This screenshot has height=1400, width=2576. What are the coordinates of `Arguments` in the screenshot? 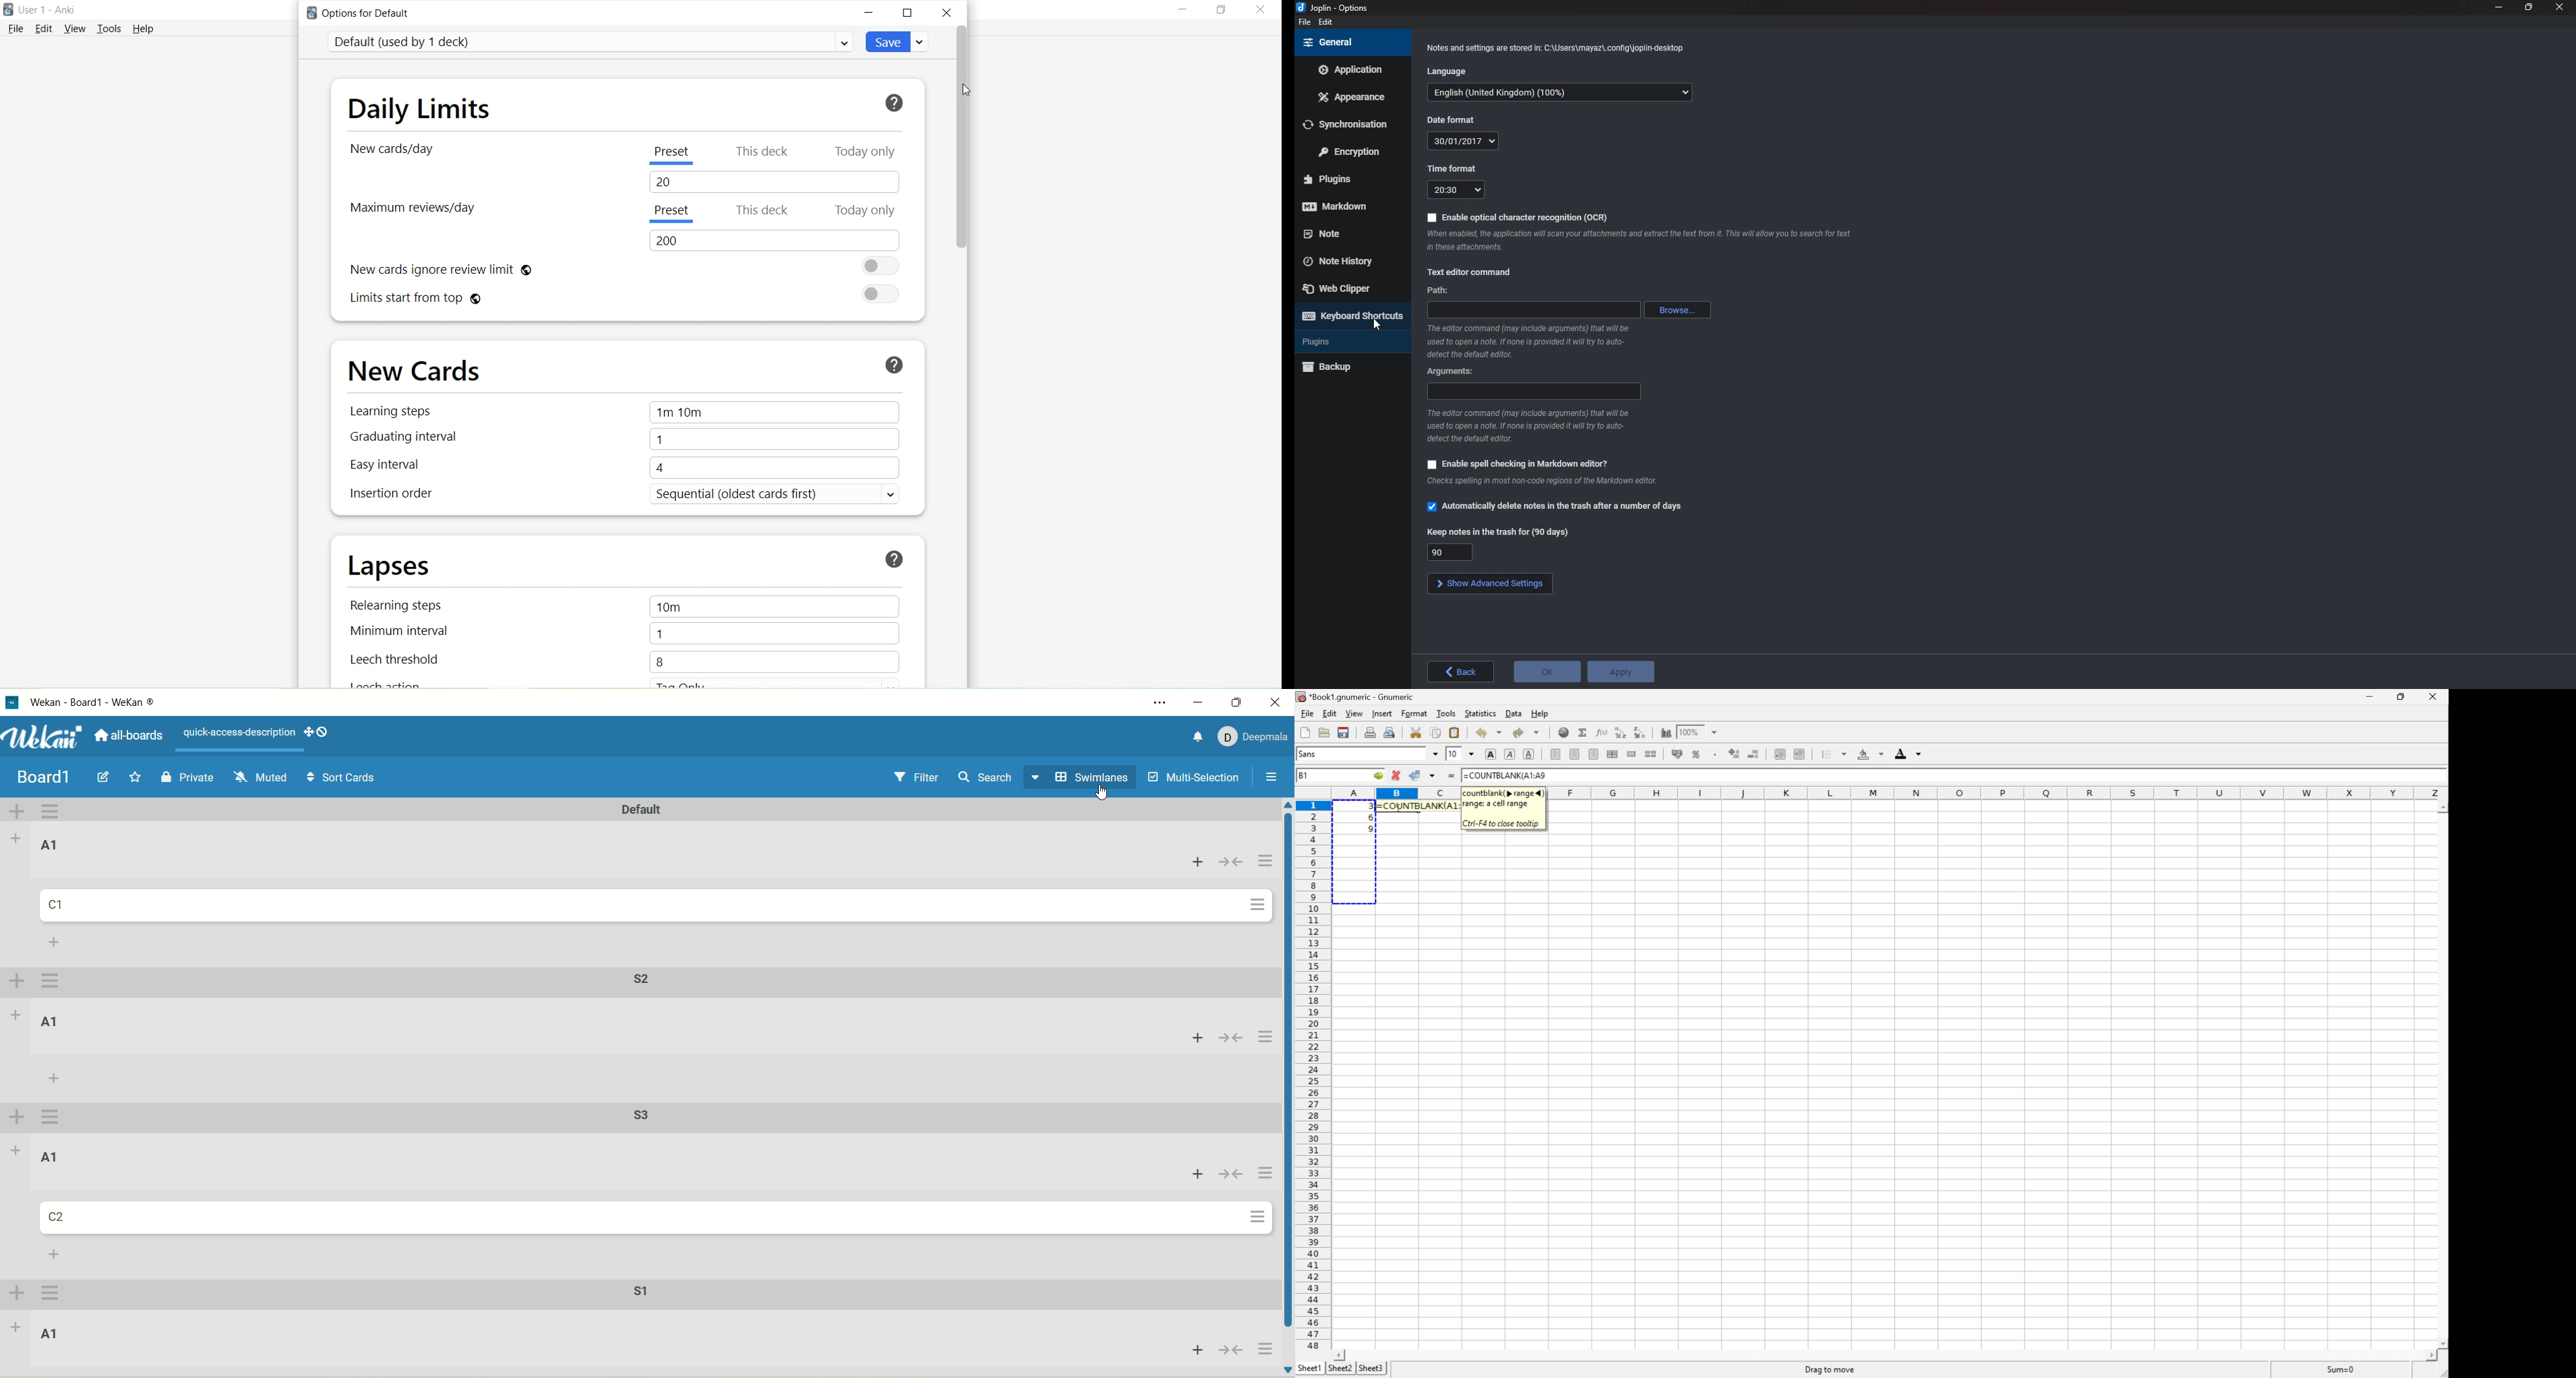 It's located at (1534, 391).